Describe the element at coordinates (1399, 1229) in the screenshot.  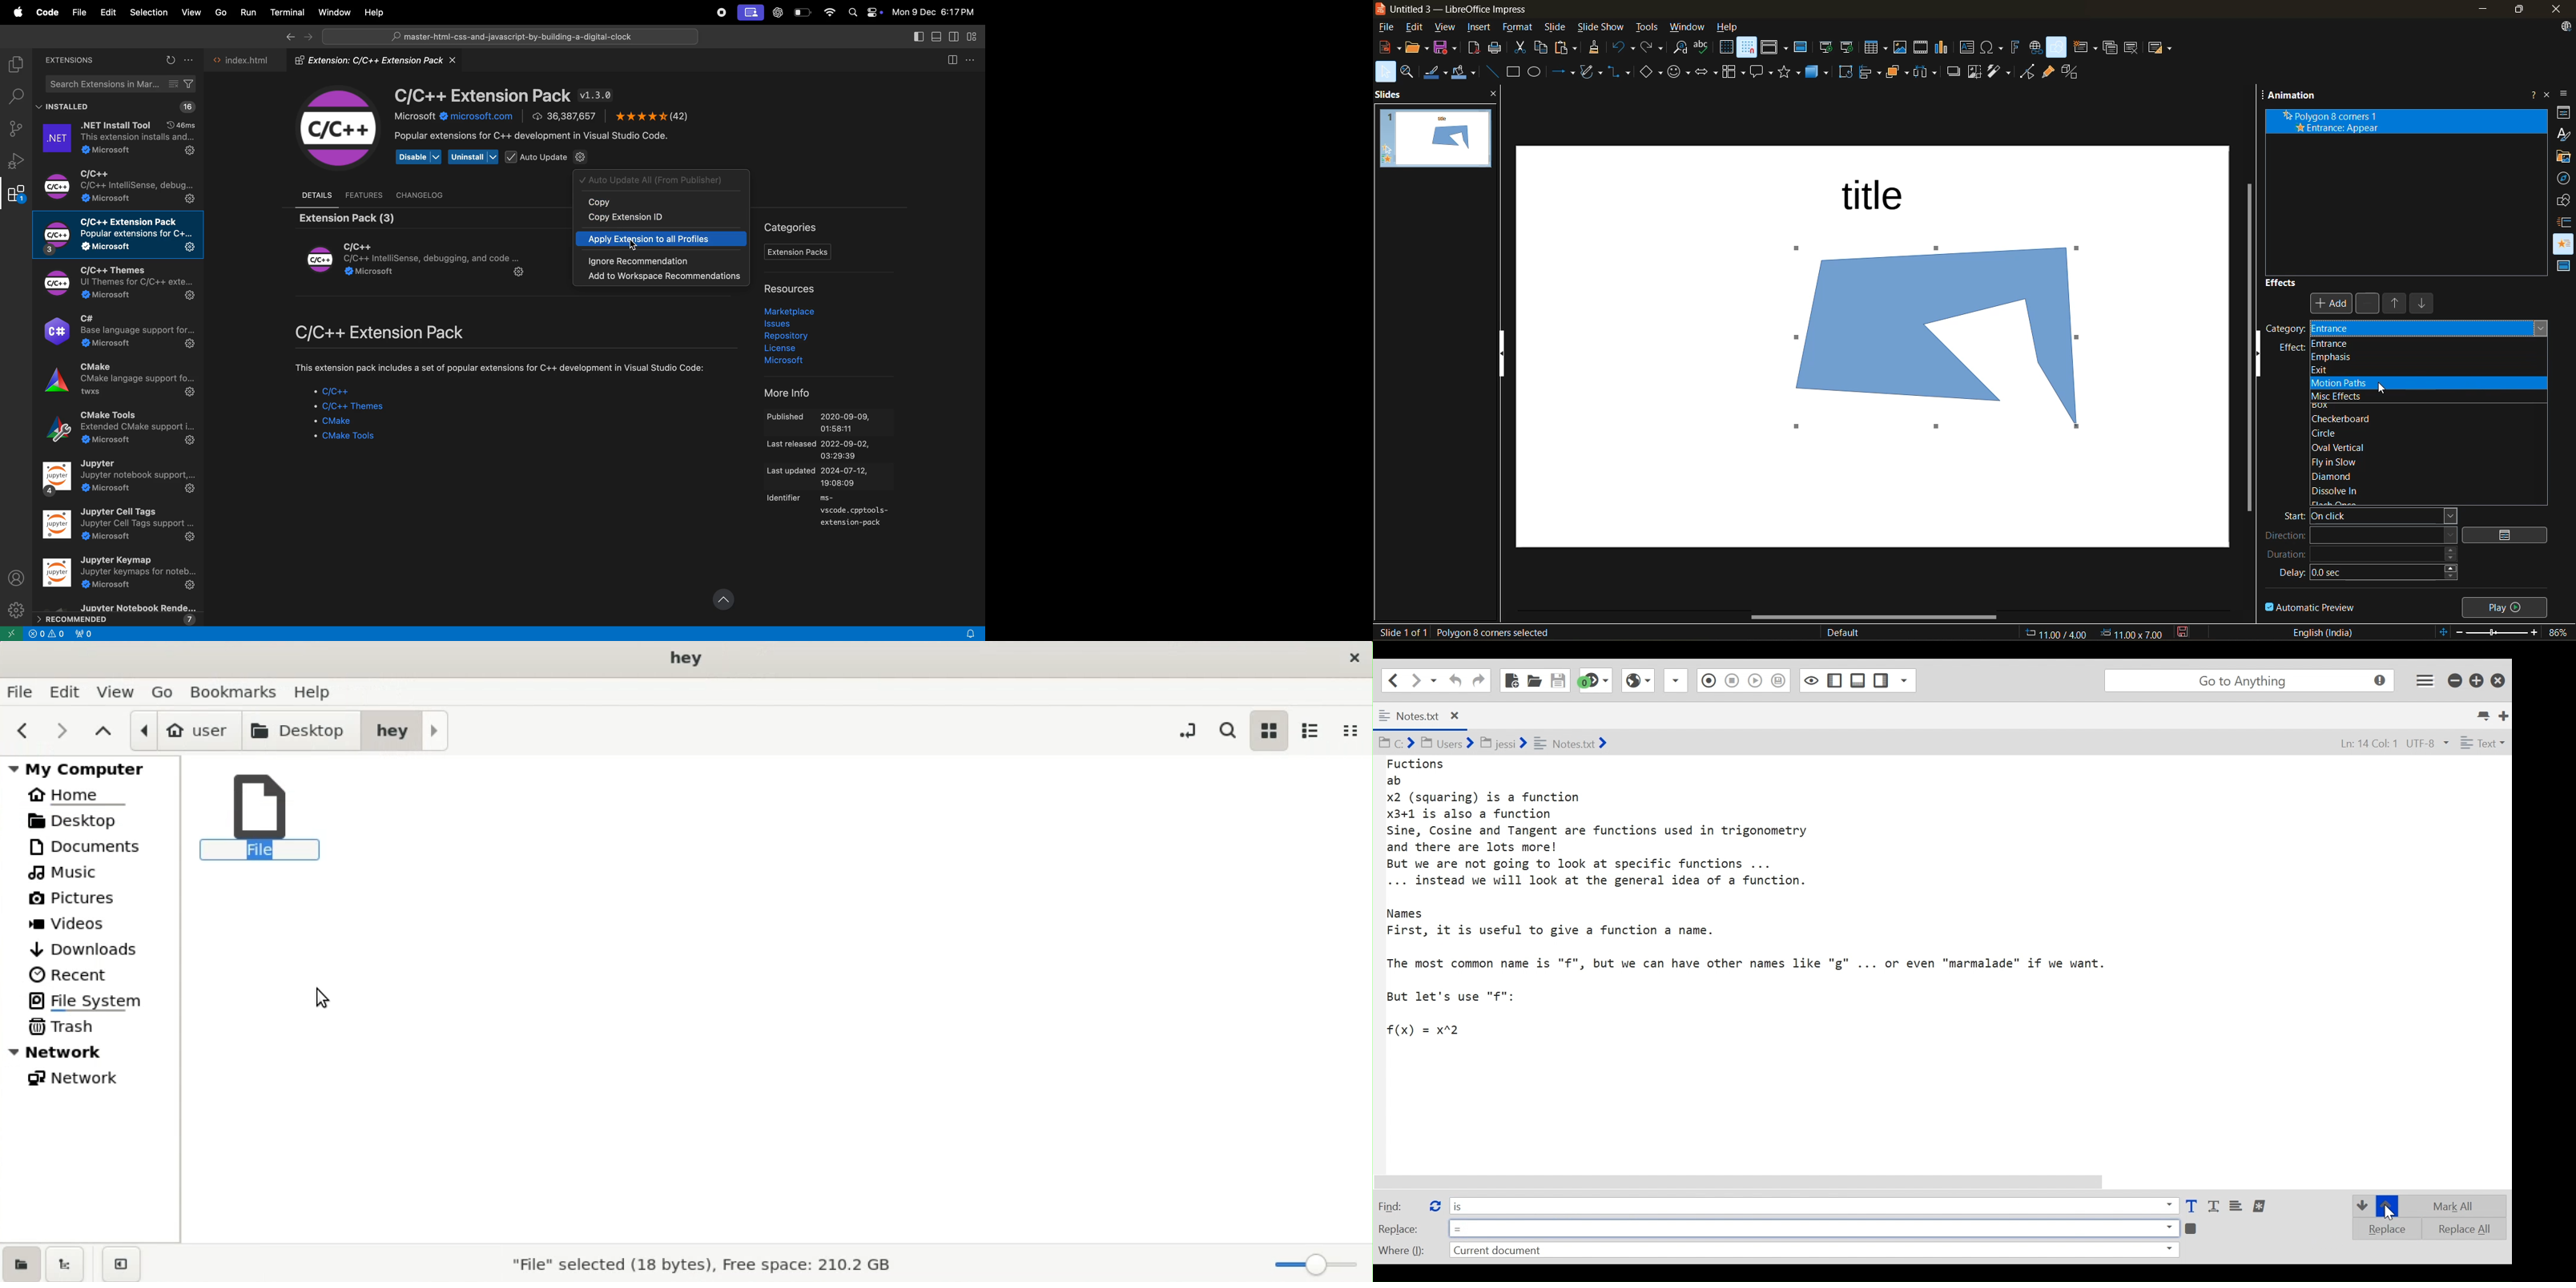
I see `Replace` at that location.